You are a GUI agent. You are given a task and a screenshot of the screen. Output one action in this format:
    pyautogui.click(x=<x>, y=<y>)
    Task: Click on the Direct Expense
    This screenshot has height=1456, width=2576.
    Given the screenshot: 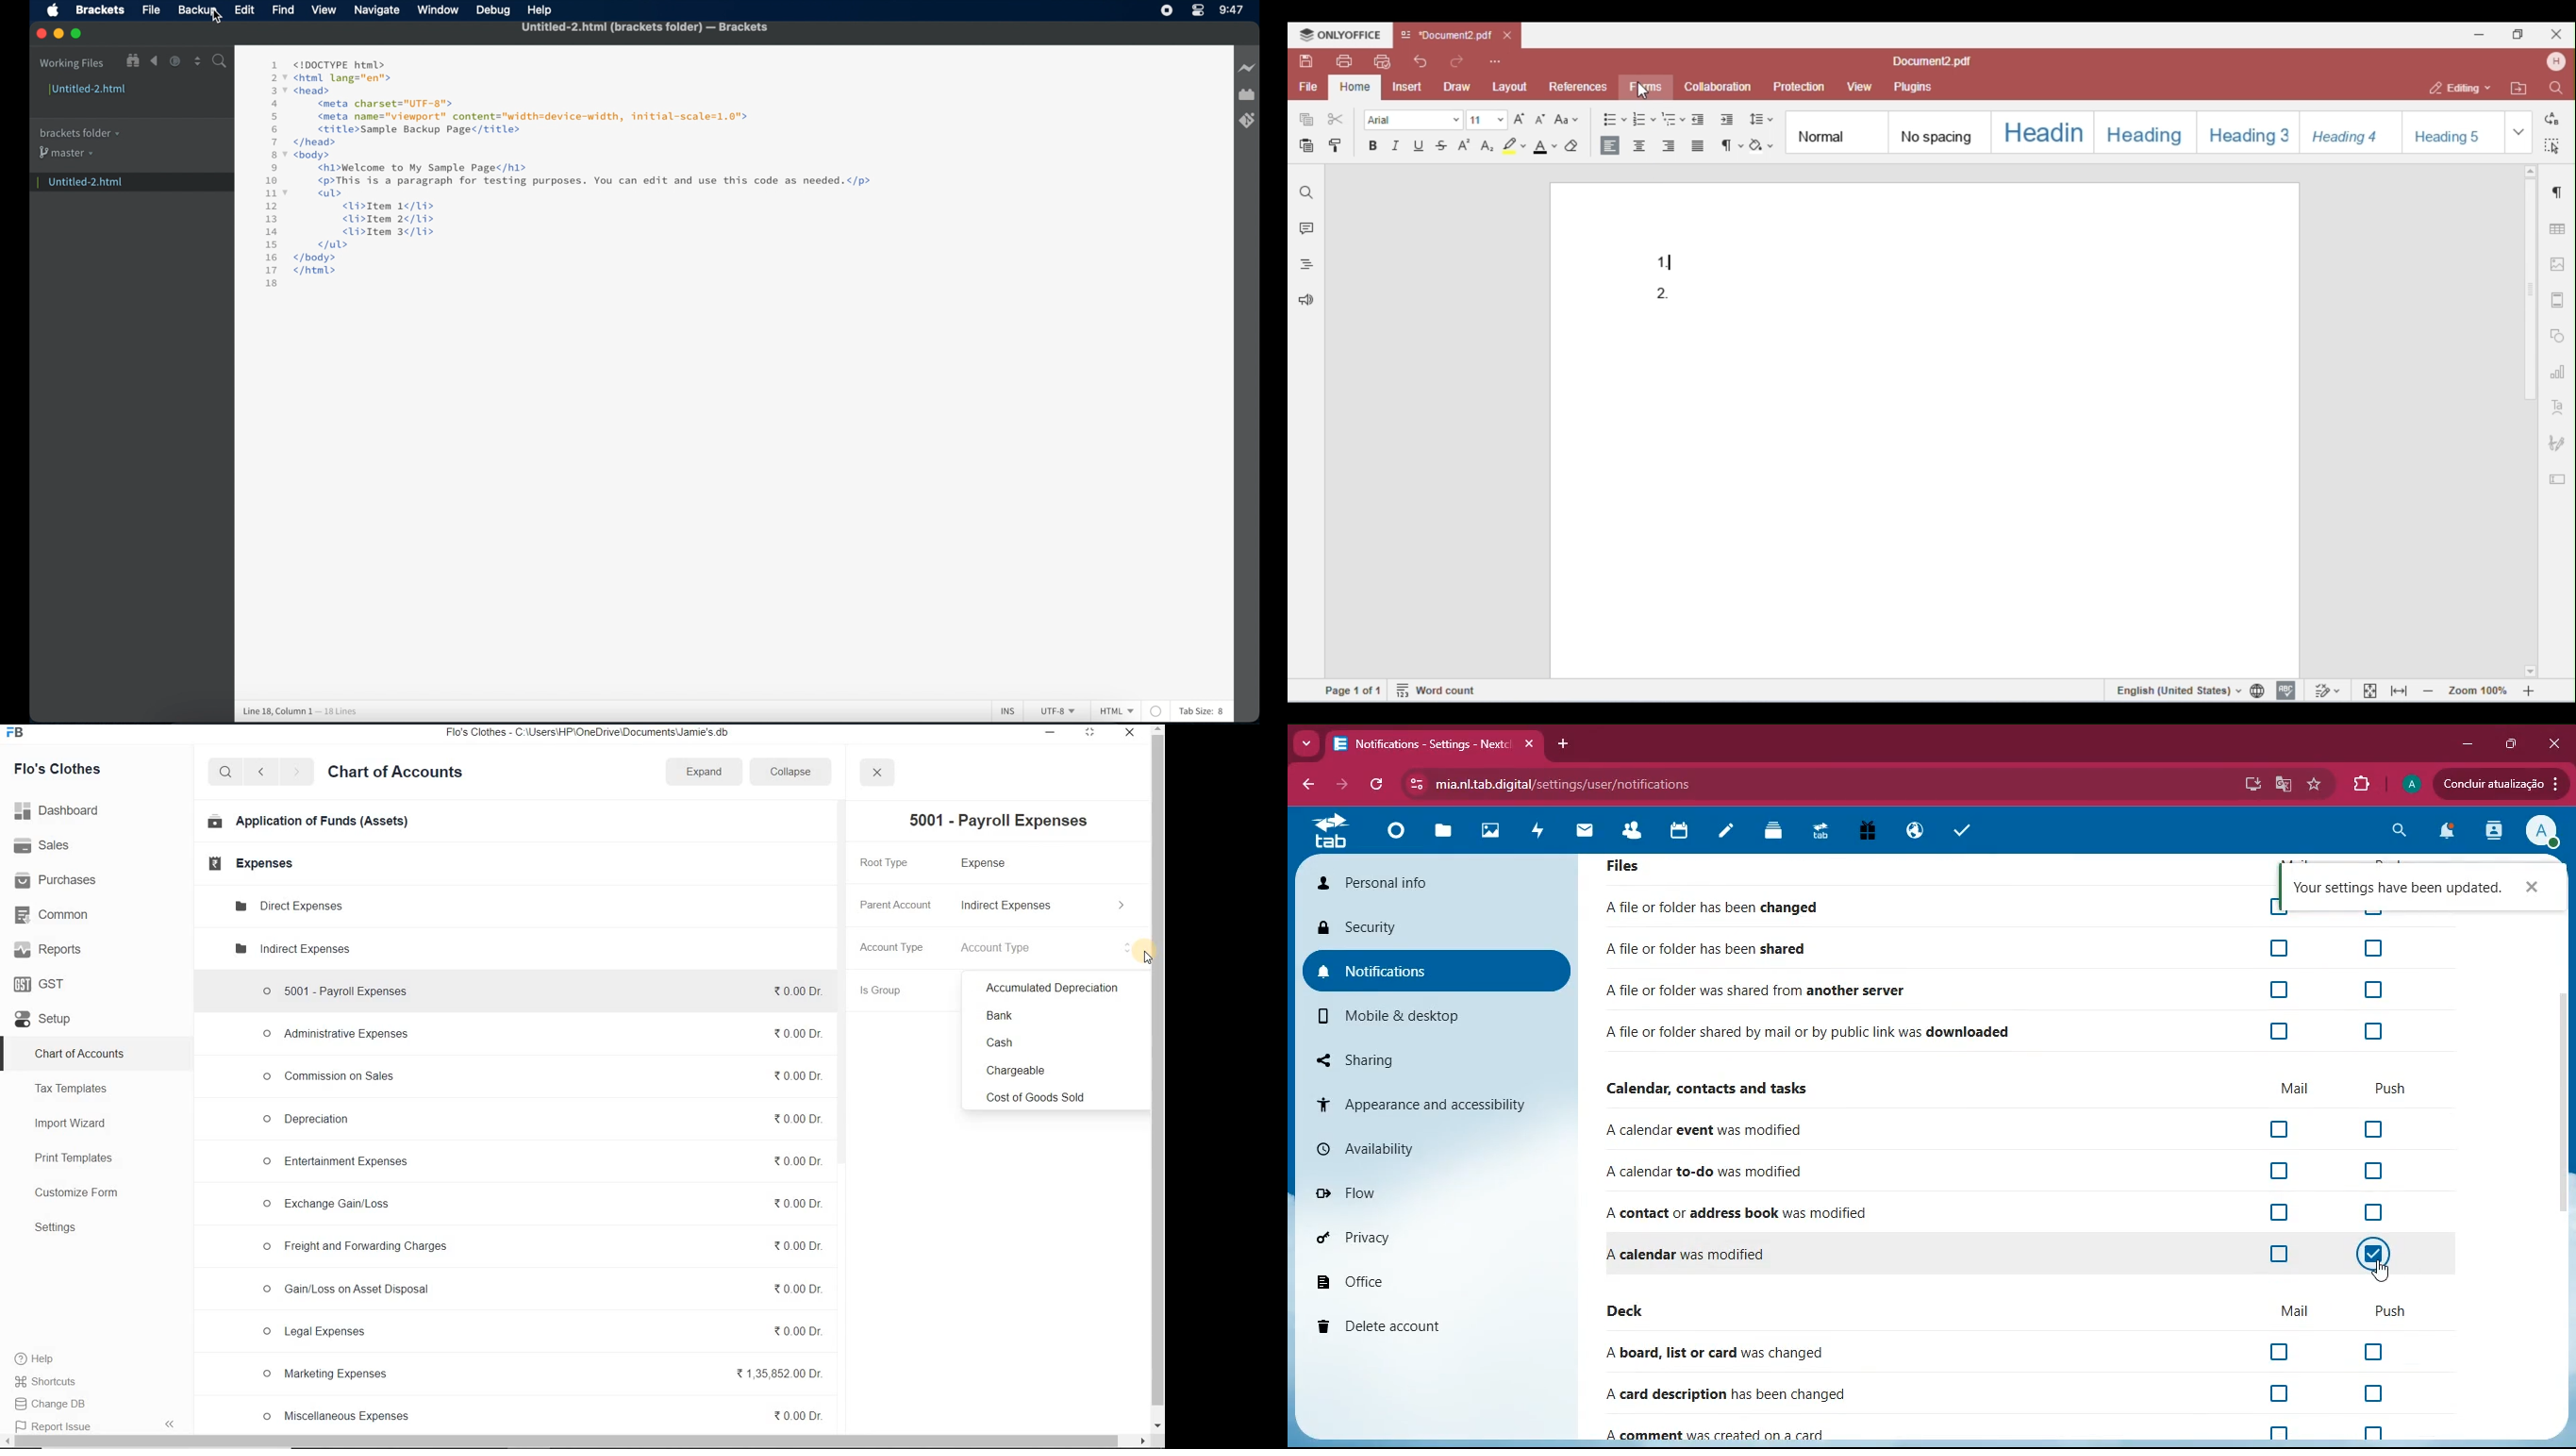 What is the action you would take?
    pyautogui.click(x=287, y=905)
    